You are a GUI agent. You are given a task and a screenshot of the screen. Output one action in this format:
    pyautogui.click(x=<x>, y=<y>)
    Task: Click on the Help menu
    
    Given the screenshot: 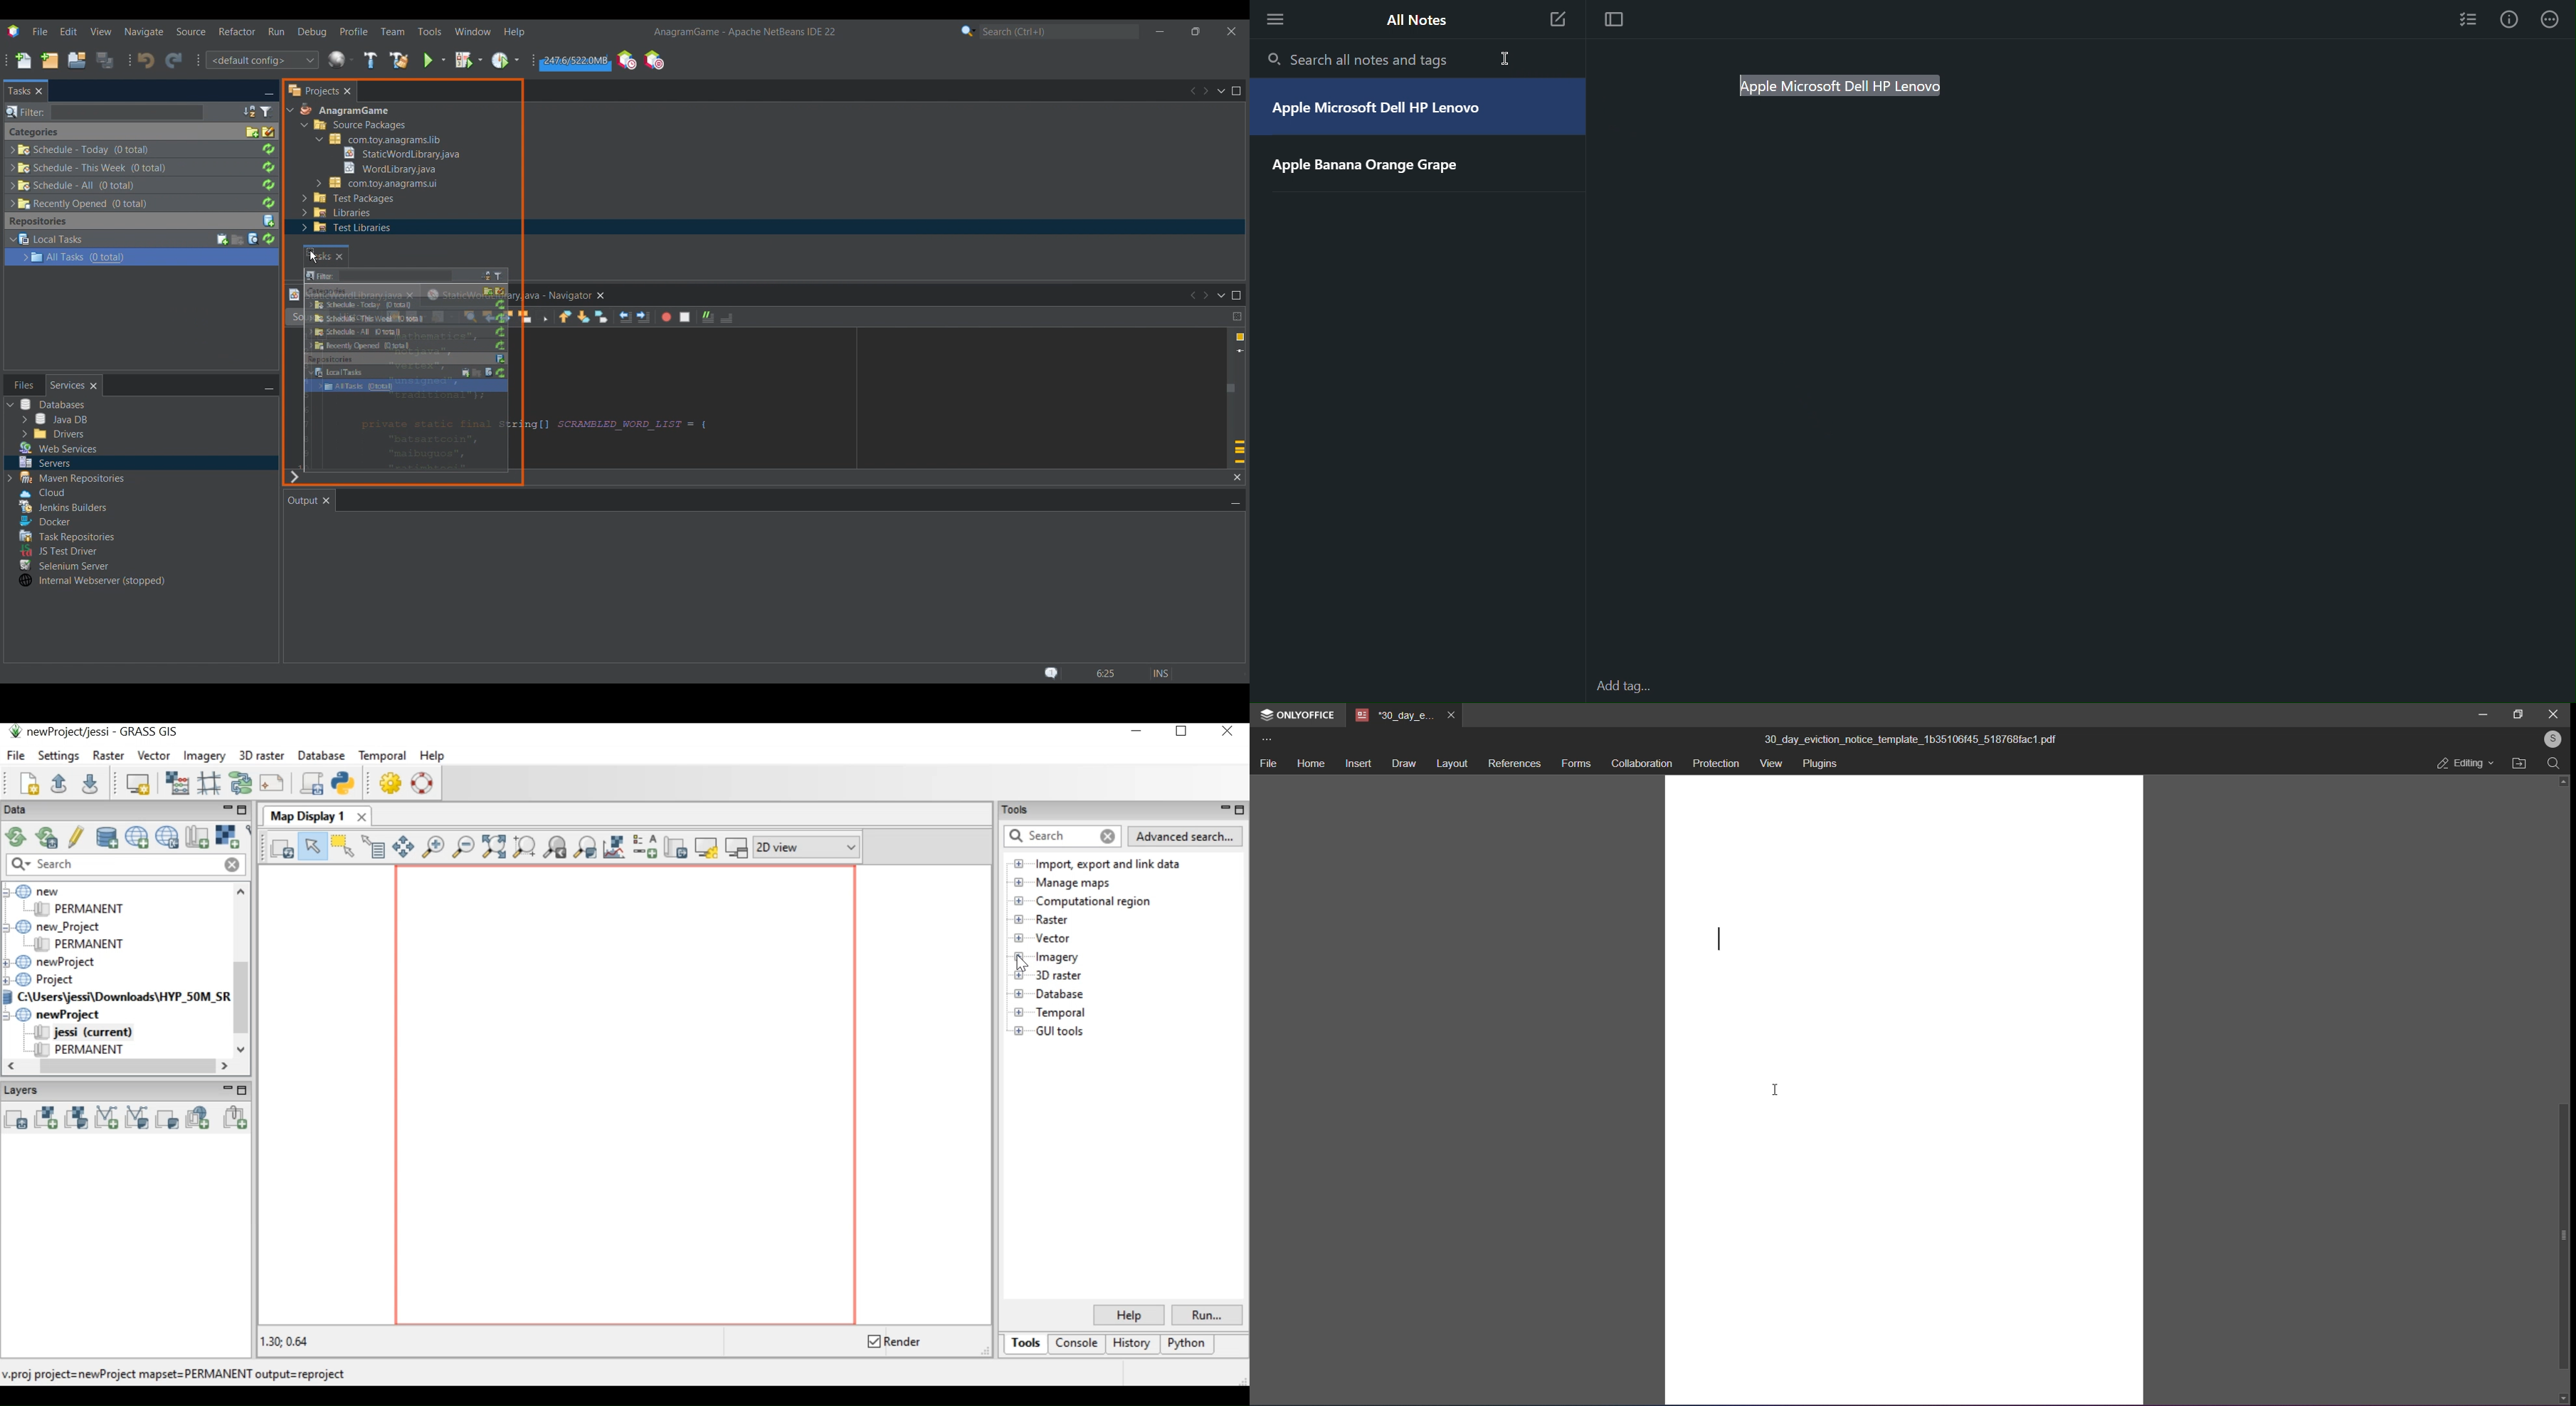 What is the action you would take?
    pyautogui.click(x=514, y=32)
    